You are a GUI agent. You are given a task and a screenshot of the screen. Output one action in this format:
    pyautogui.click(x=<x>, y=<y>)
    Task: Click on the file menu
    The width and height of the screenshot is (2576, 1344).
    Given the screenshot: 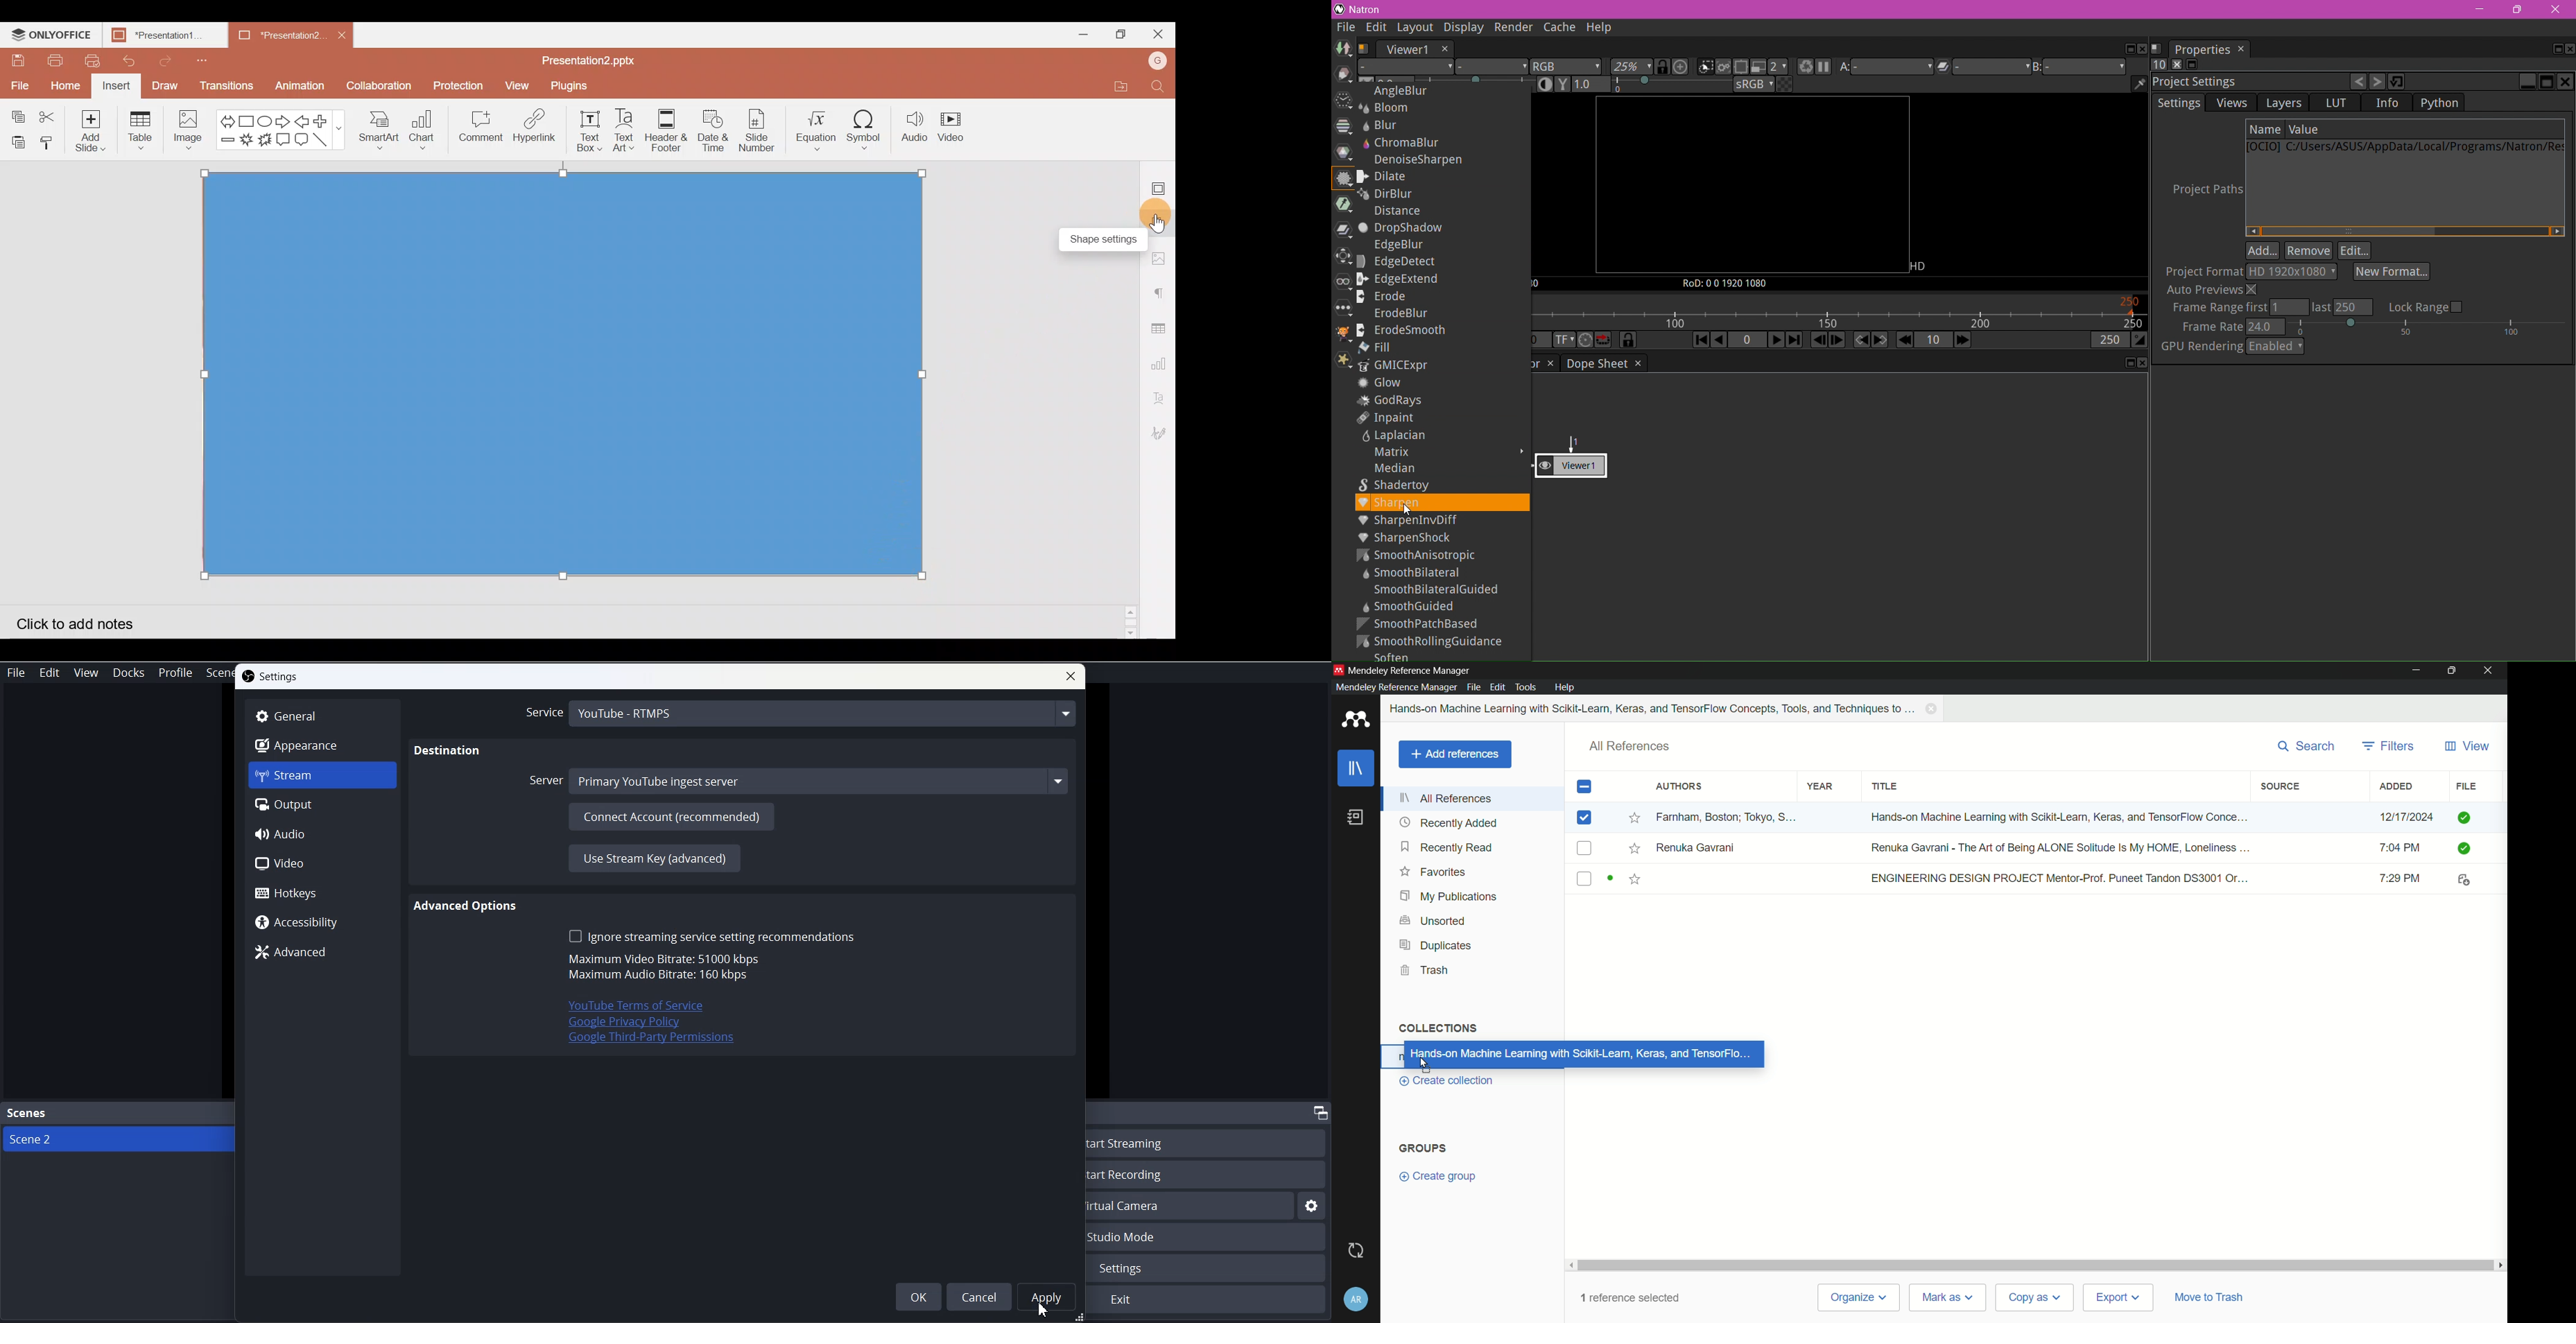 What is the action you would take?
    pyautogui.click(x=1473, y=687)
    